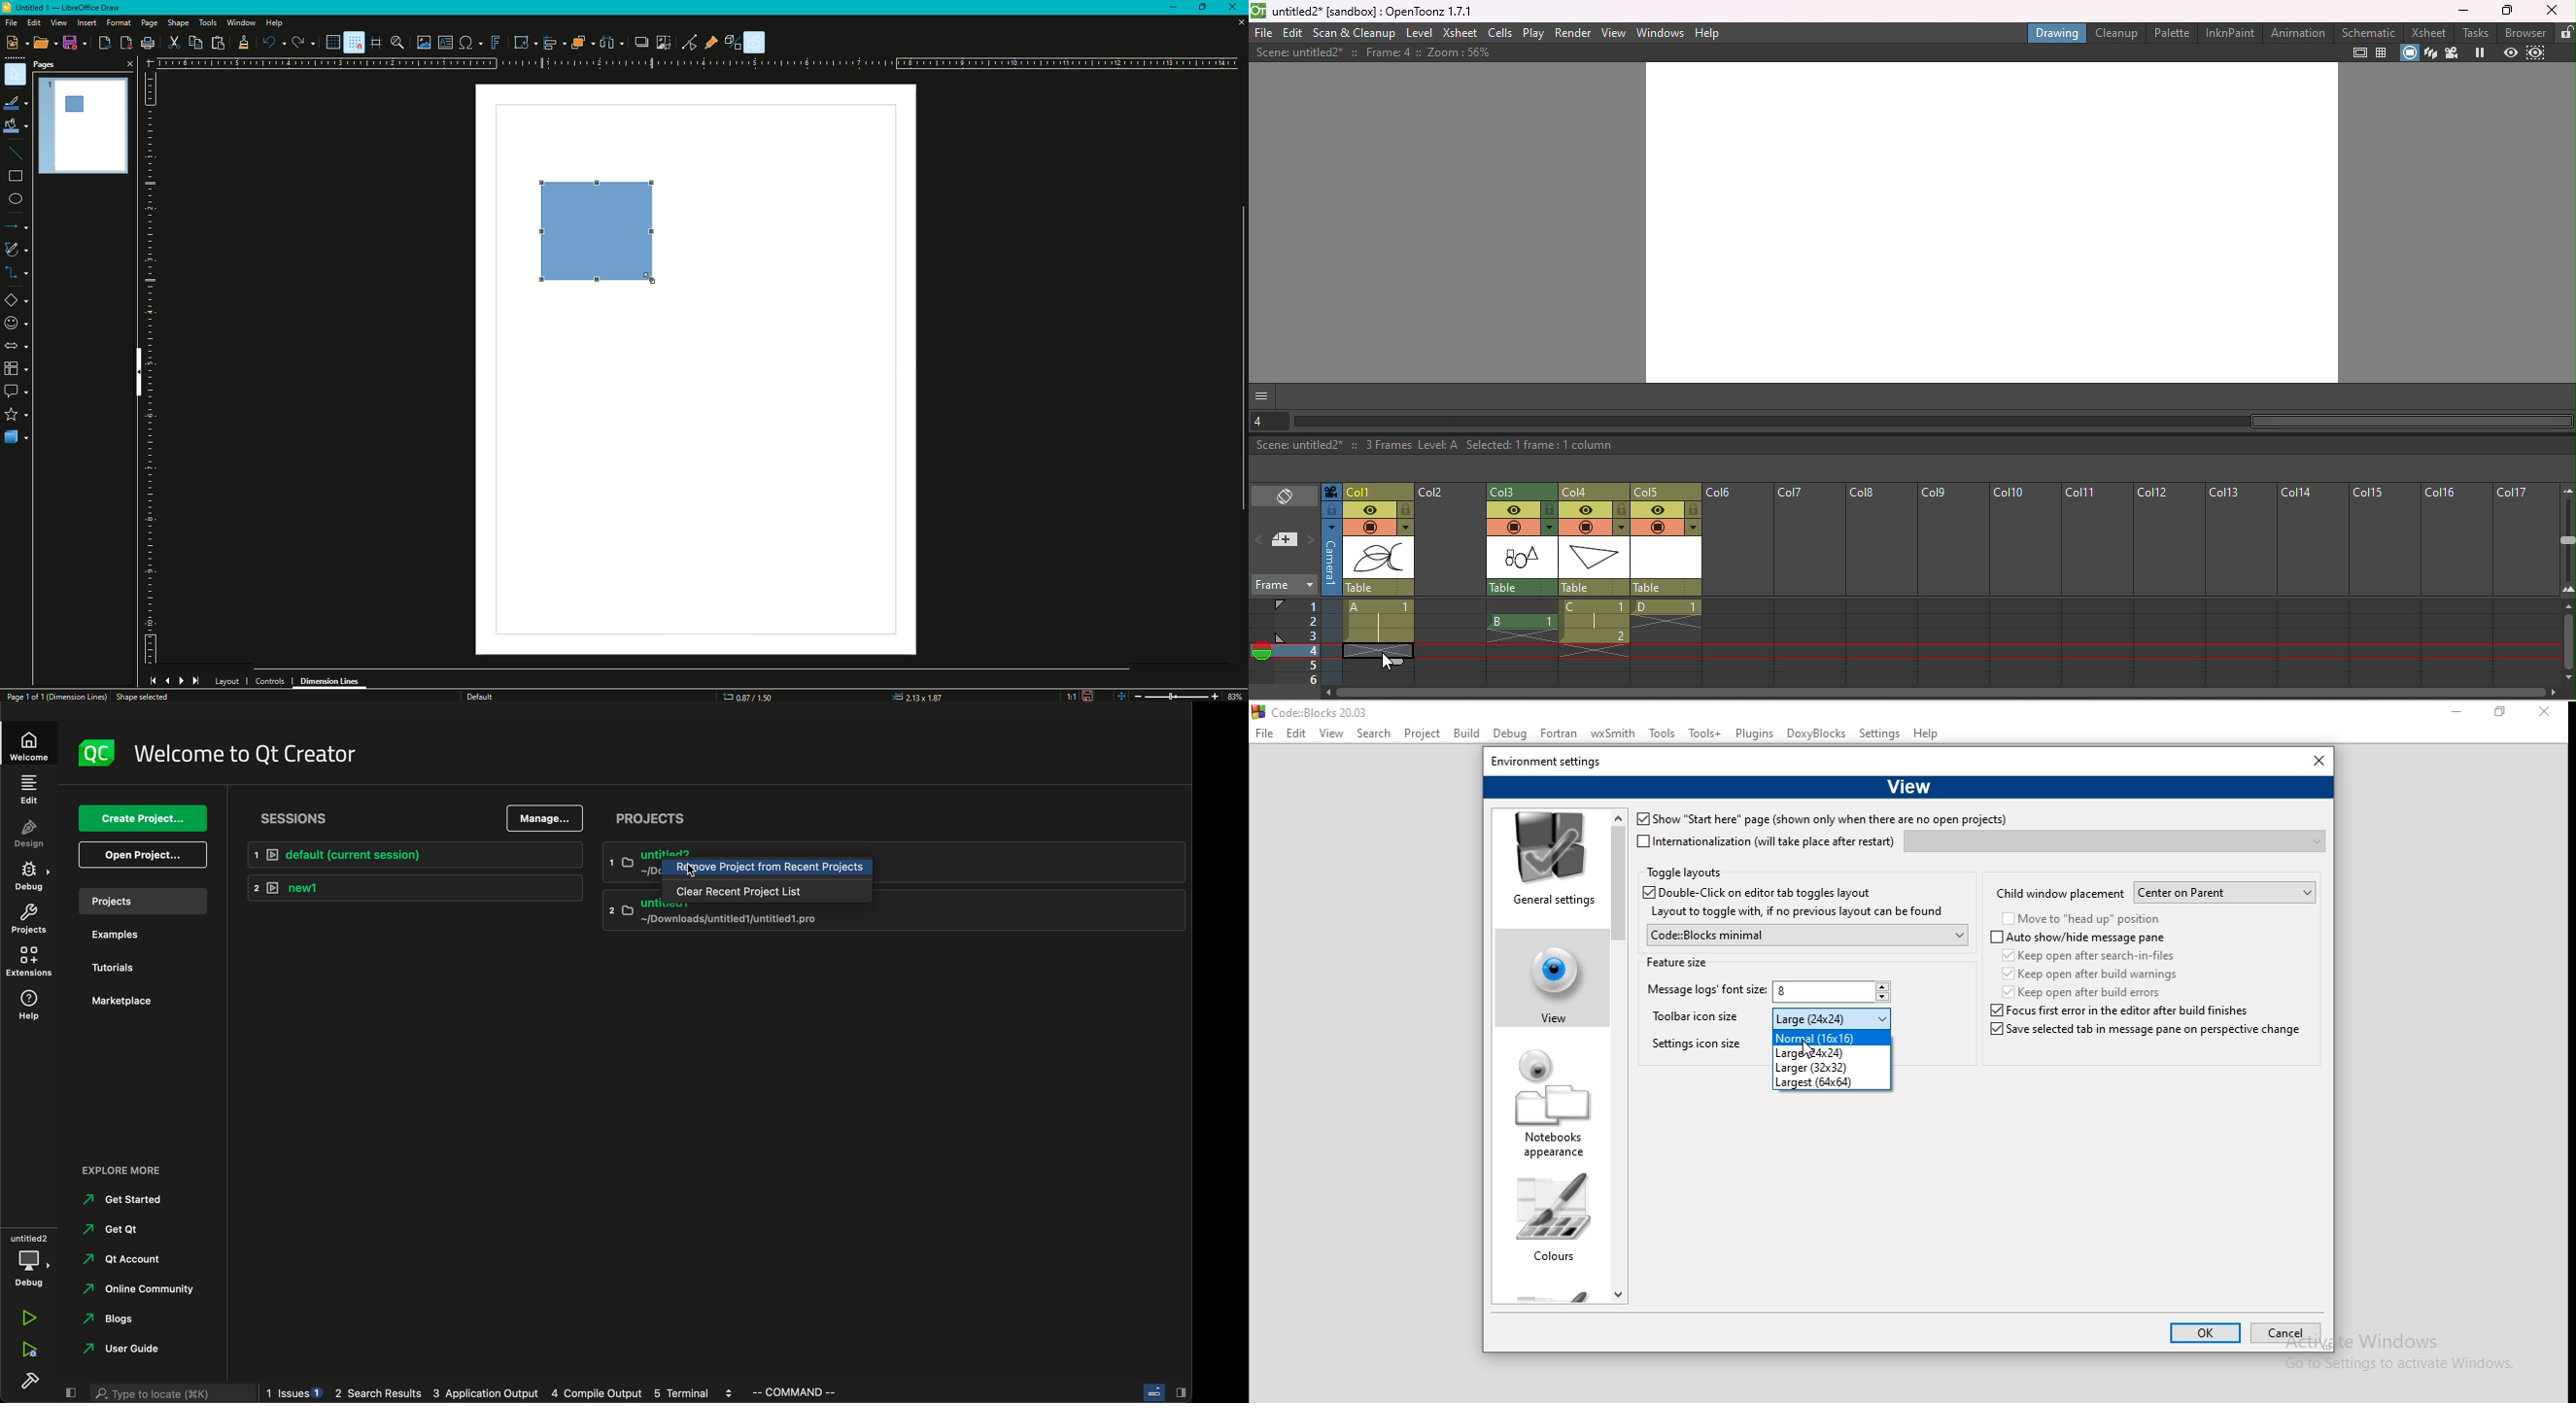 This screenshot has height=1428, width=2576. Describe the element at coordinates (600, 235) in the screenshot. I see `Resized Square` at that location.